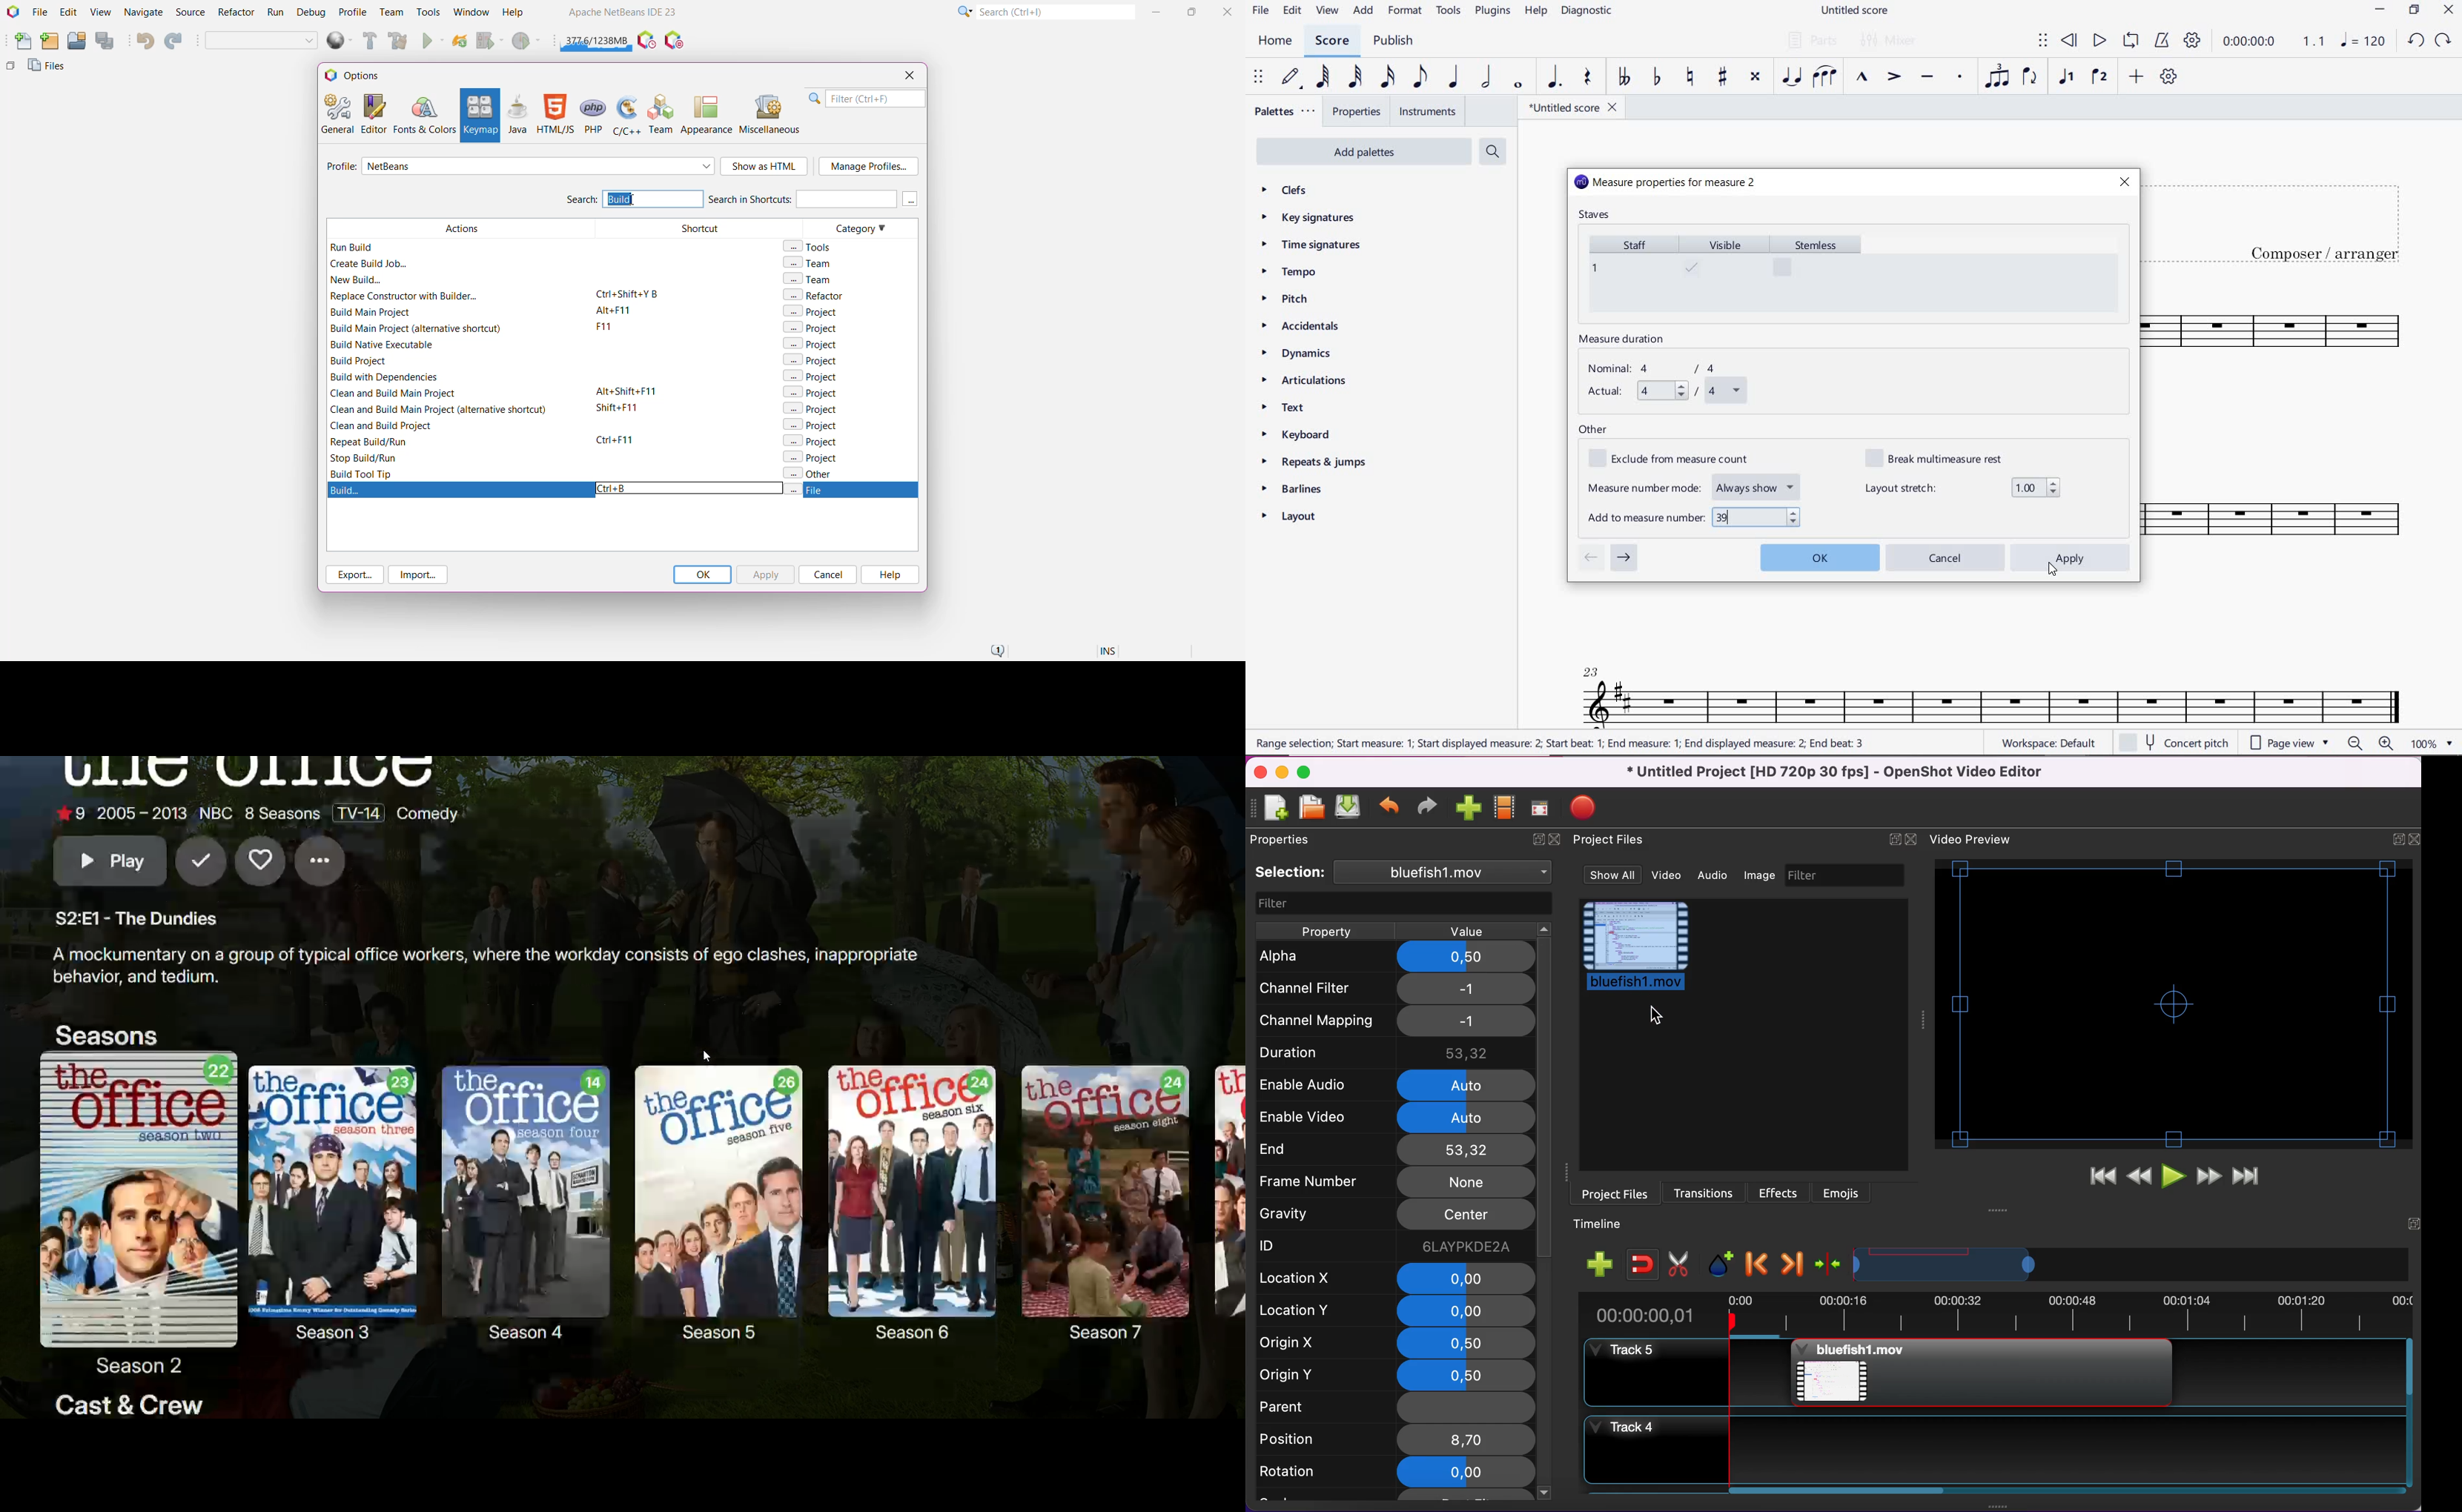 The image size is (2464, 1512). I want to click on stemless, so click(1822, 272).